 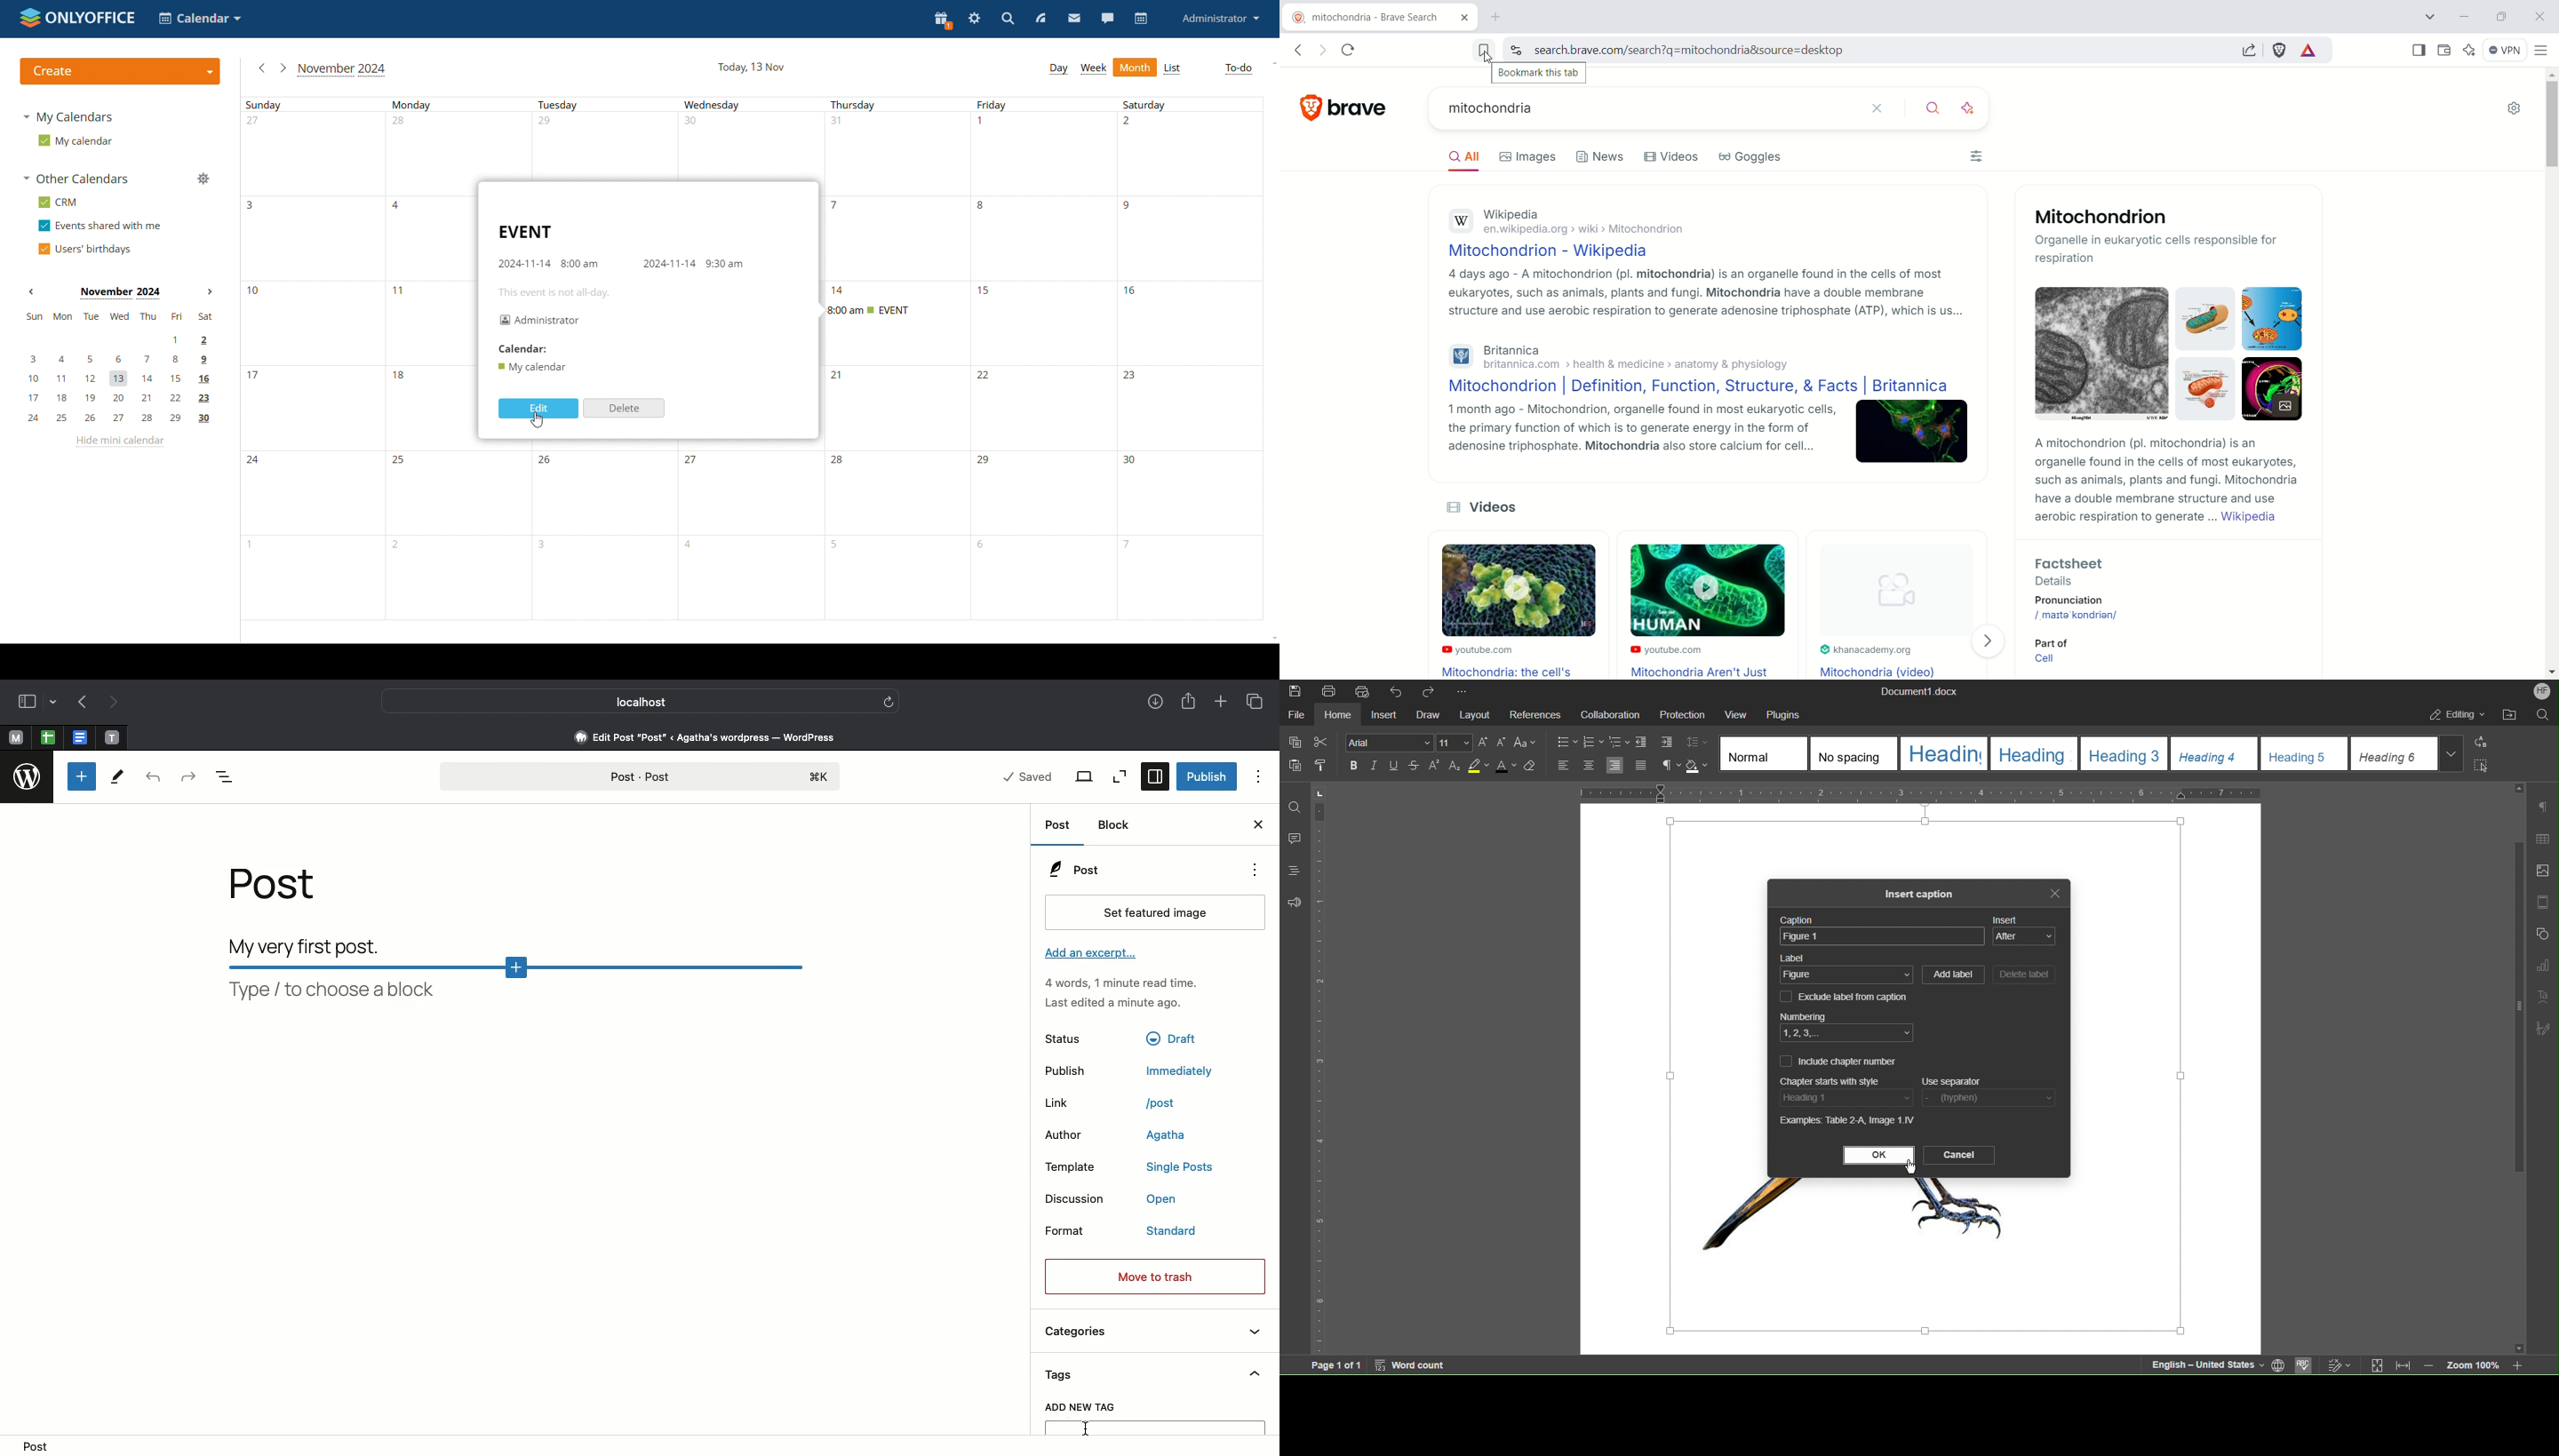 I want to click on Insert caption, so click(x=1923, y=896).